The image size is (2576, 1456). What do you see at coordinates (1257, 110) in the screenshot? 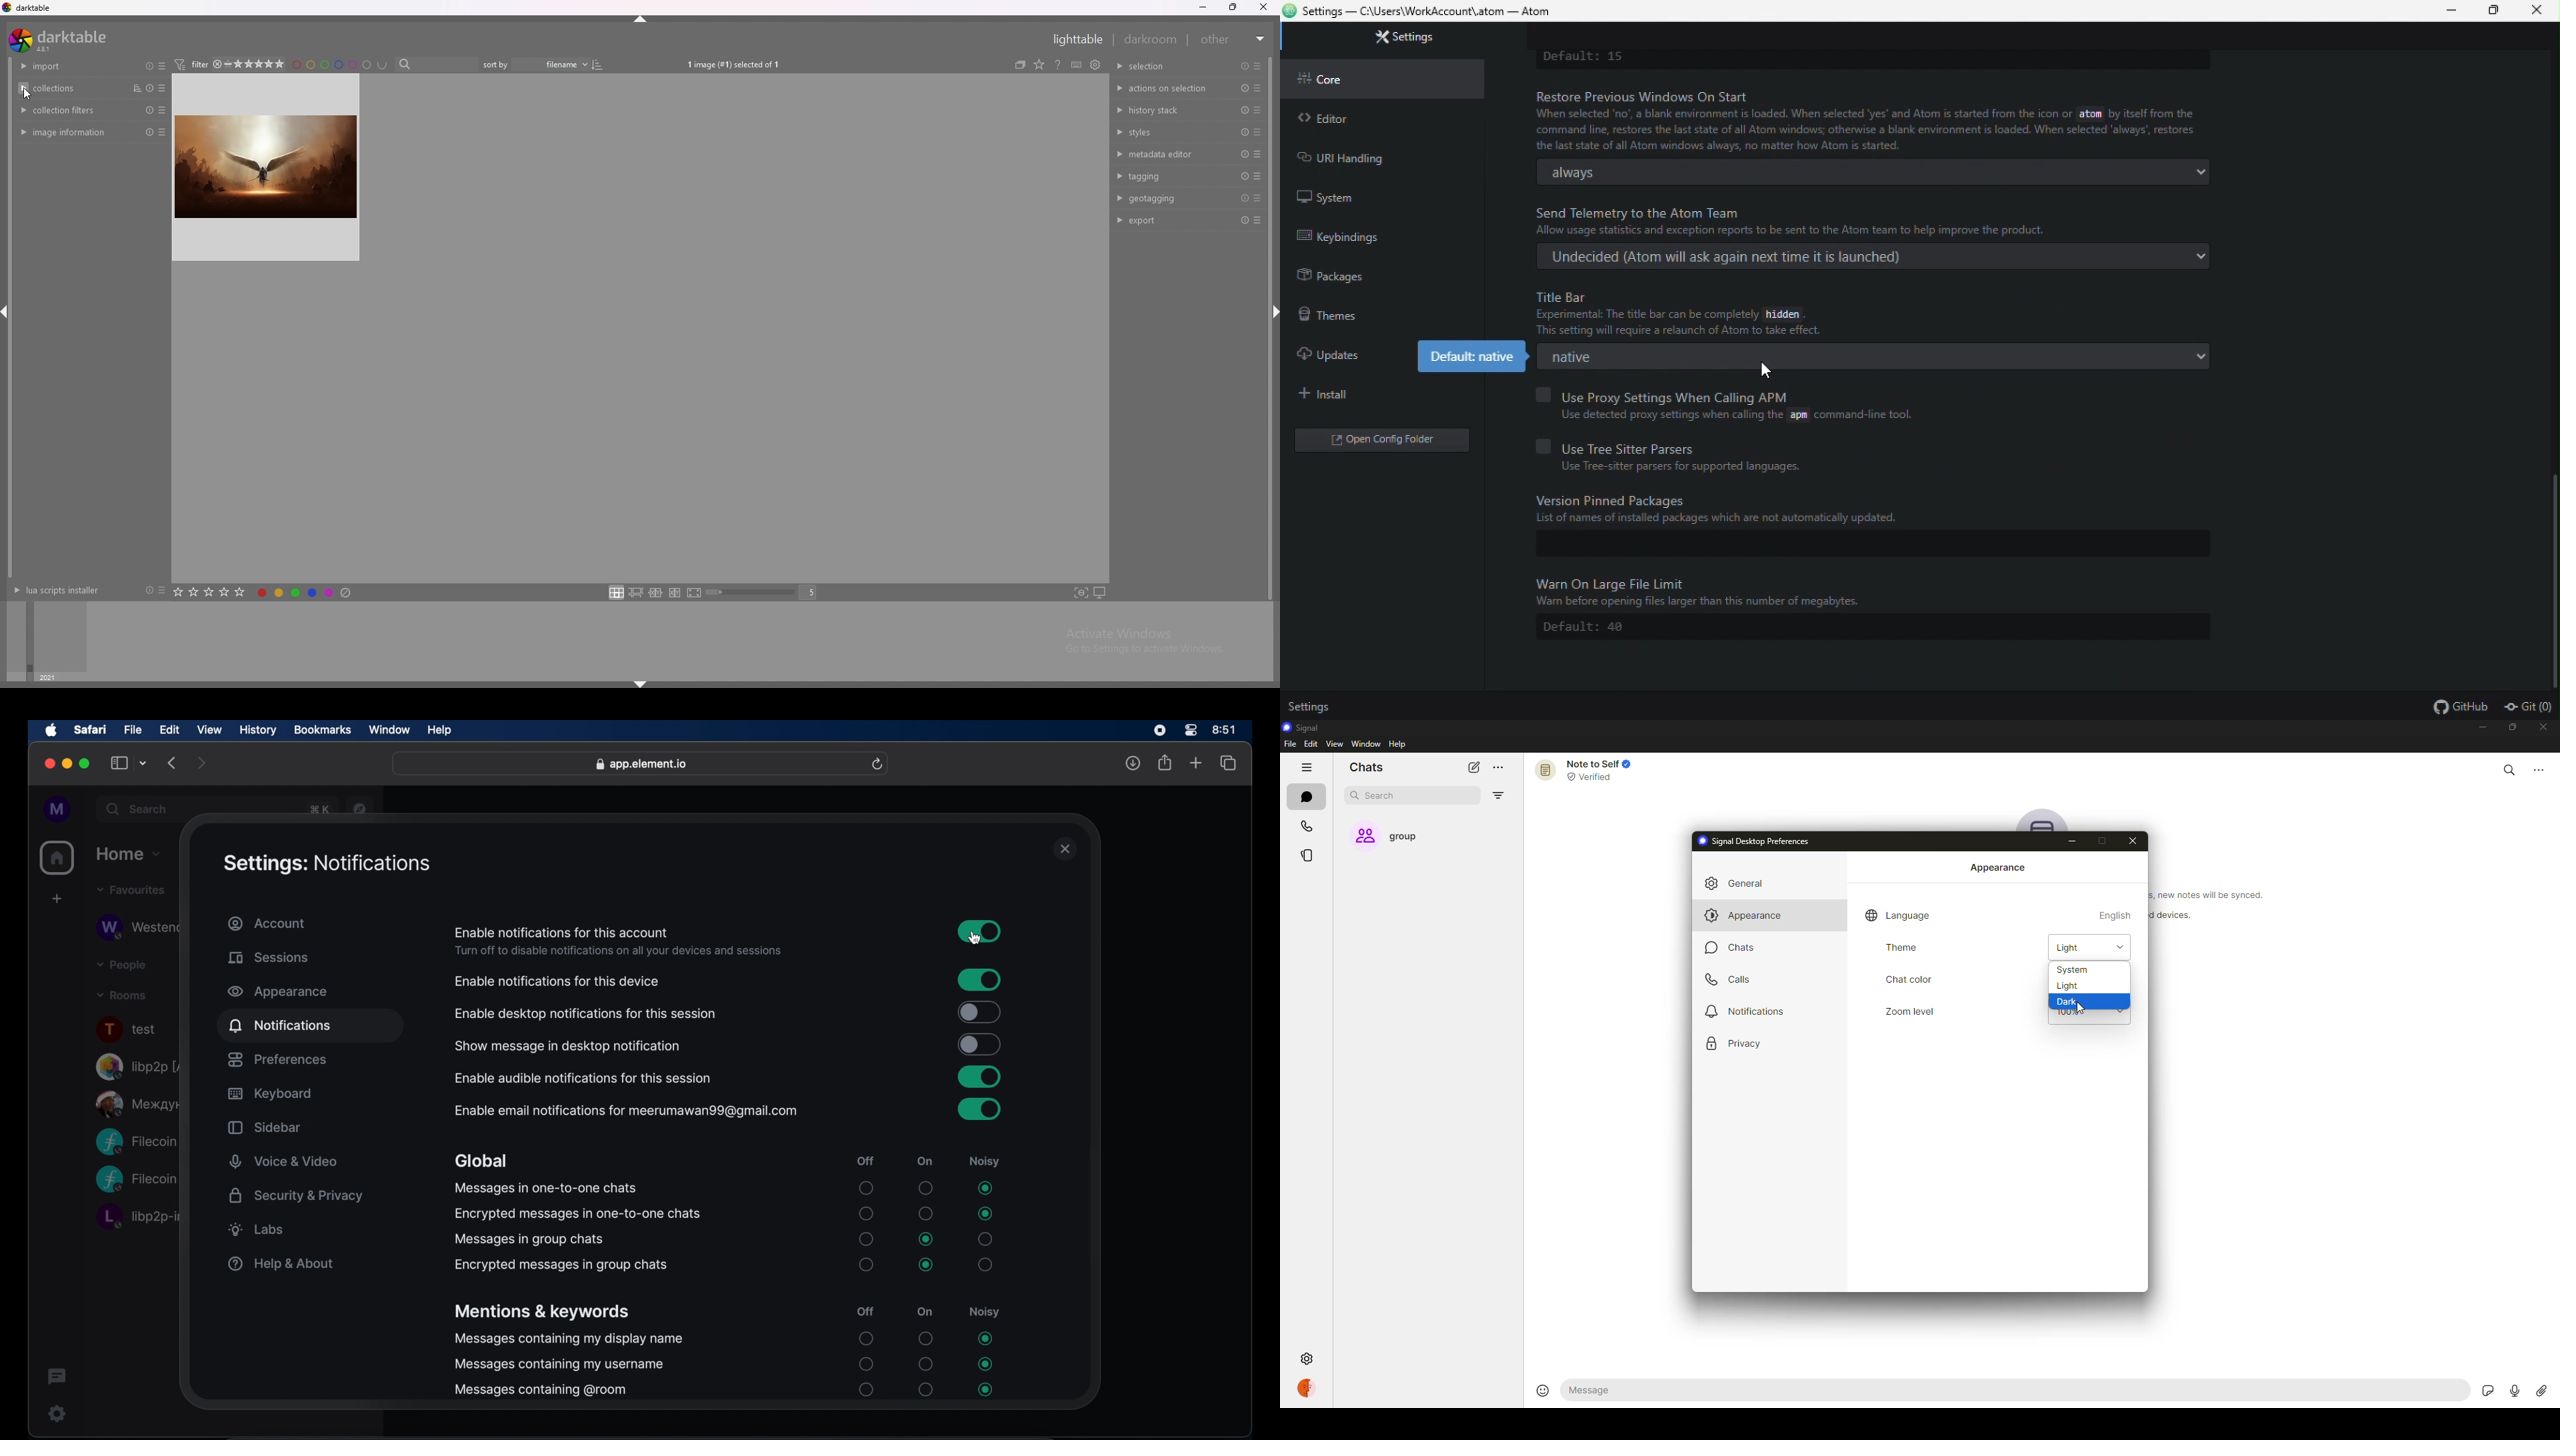
I see `presets` at bounding box center [1257, 110].